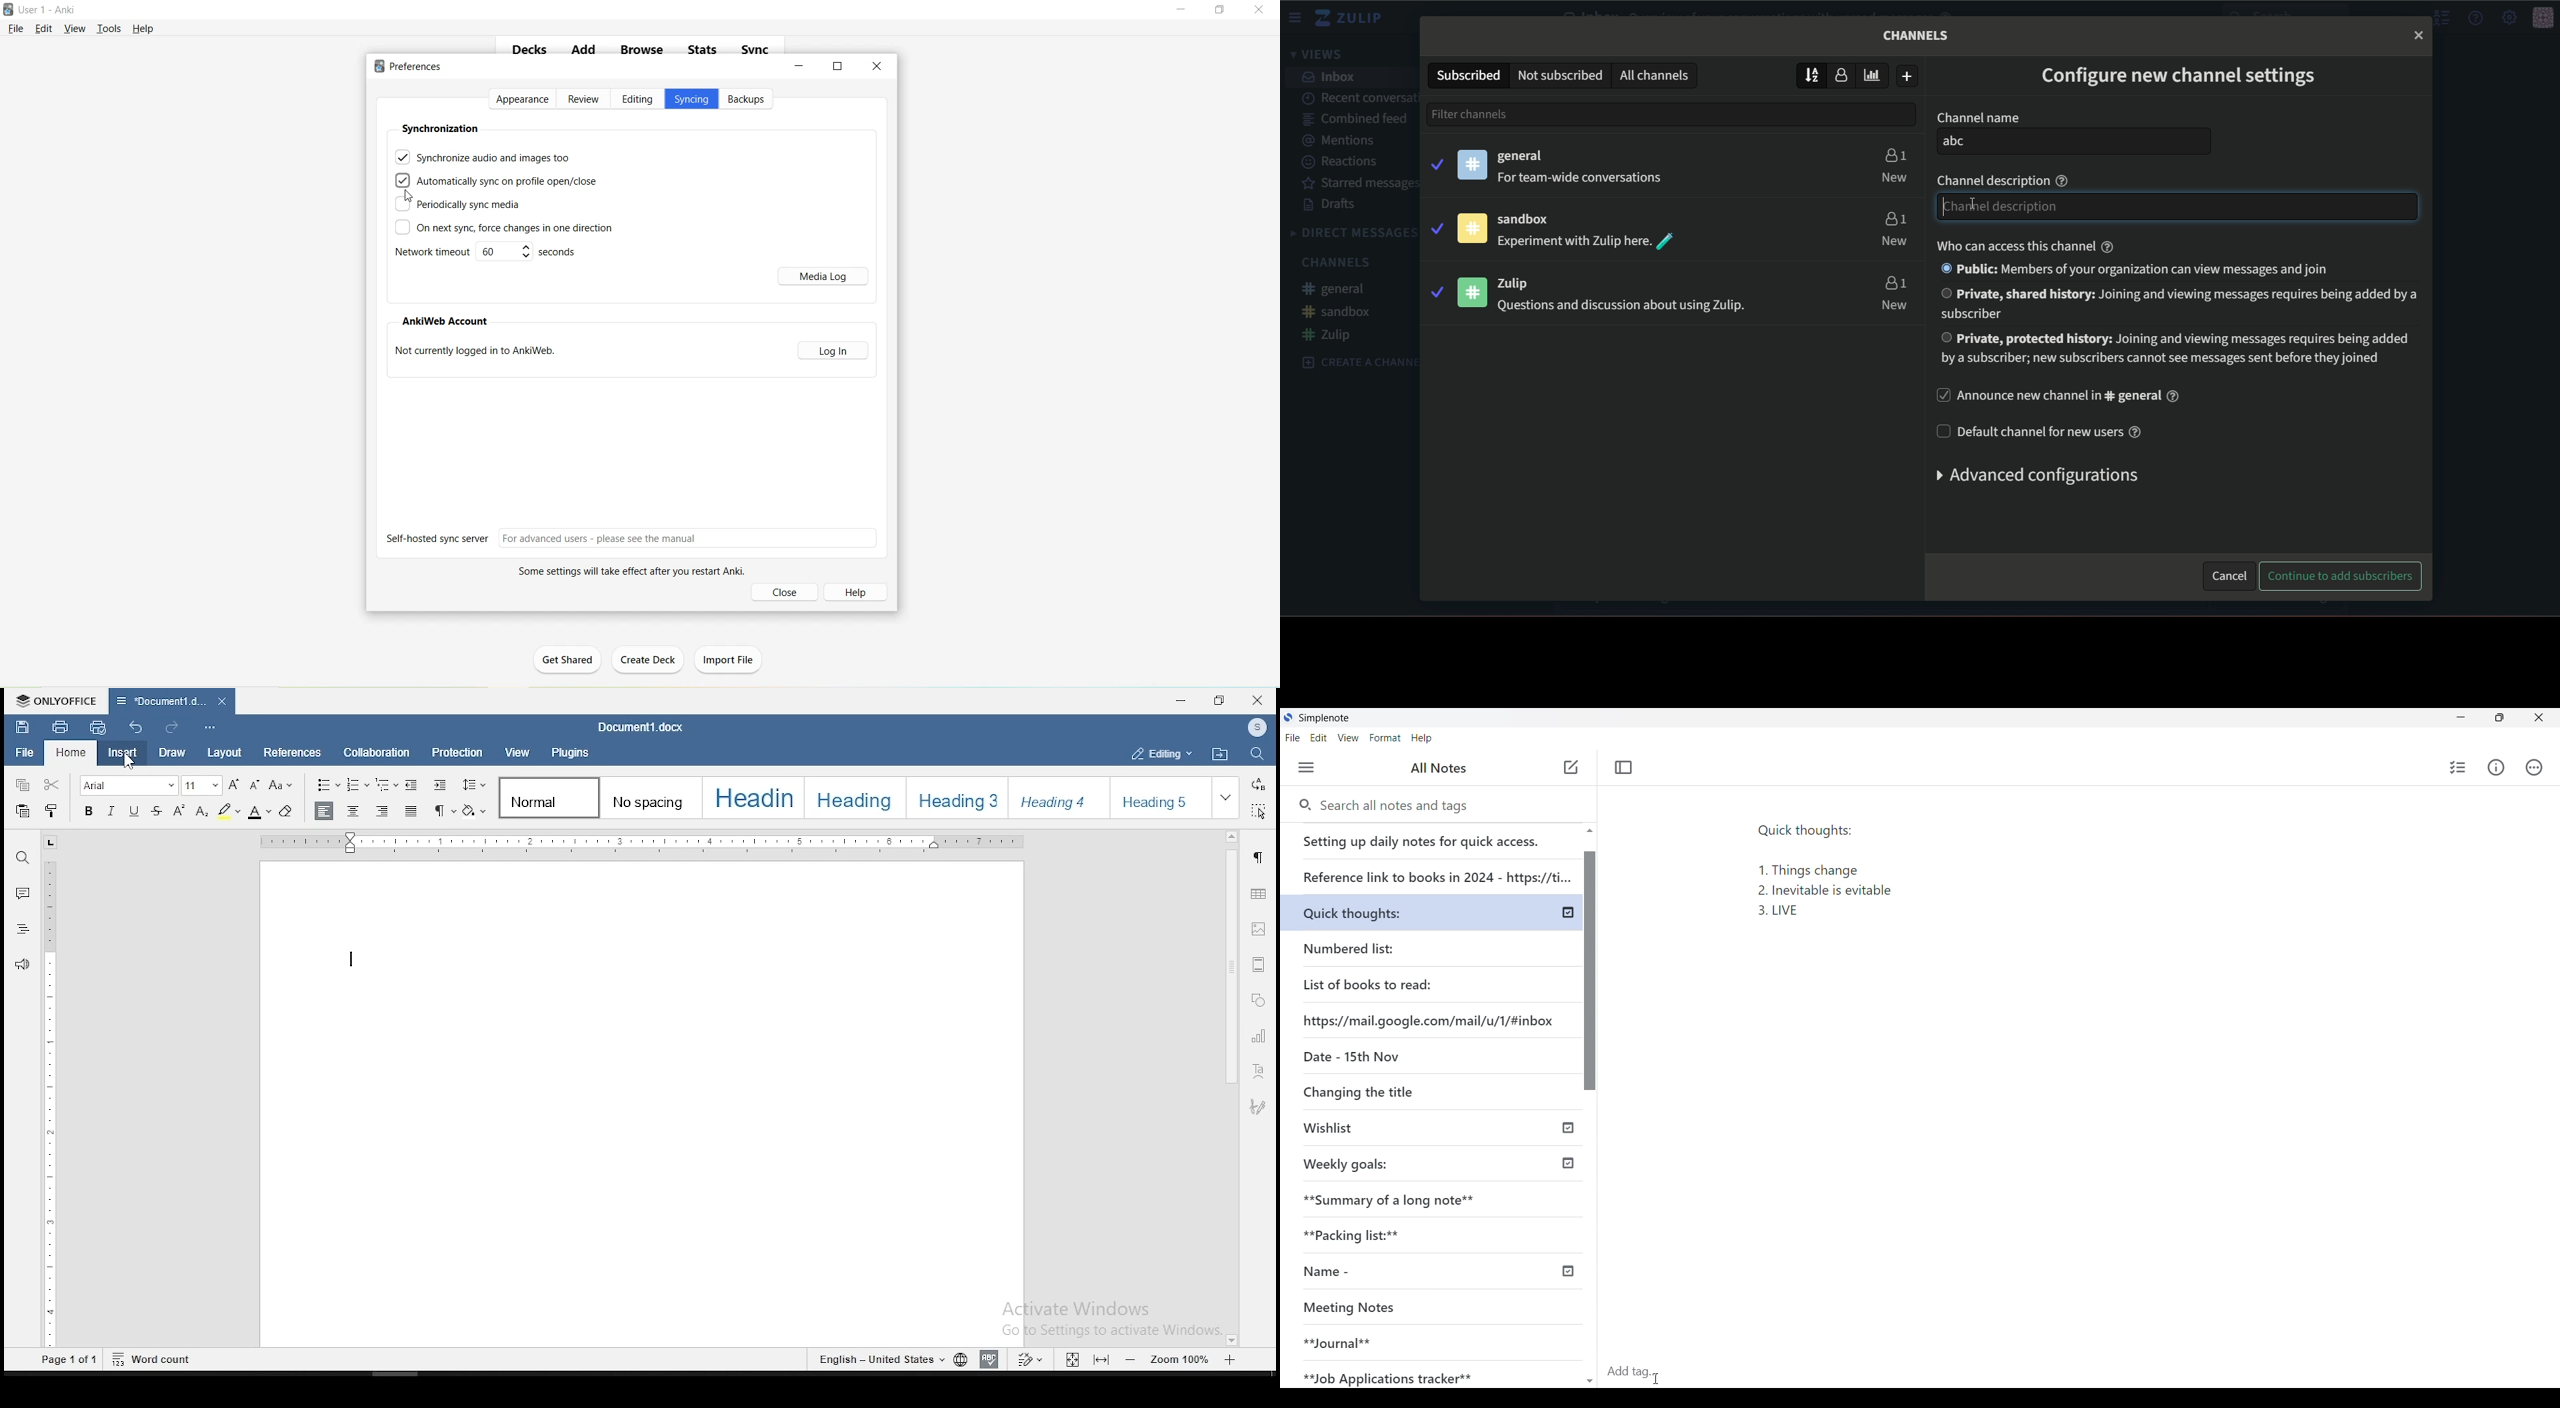 This screenshot has width=2576, height=1428. Describe the element at coordinates (286, 812) in the screenshot. I see `clear style` at that location.